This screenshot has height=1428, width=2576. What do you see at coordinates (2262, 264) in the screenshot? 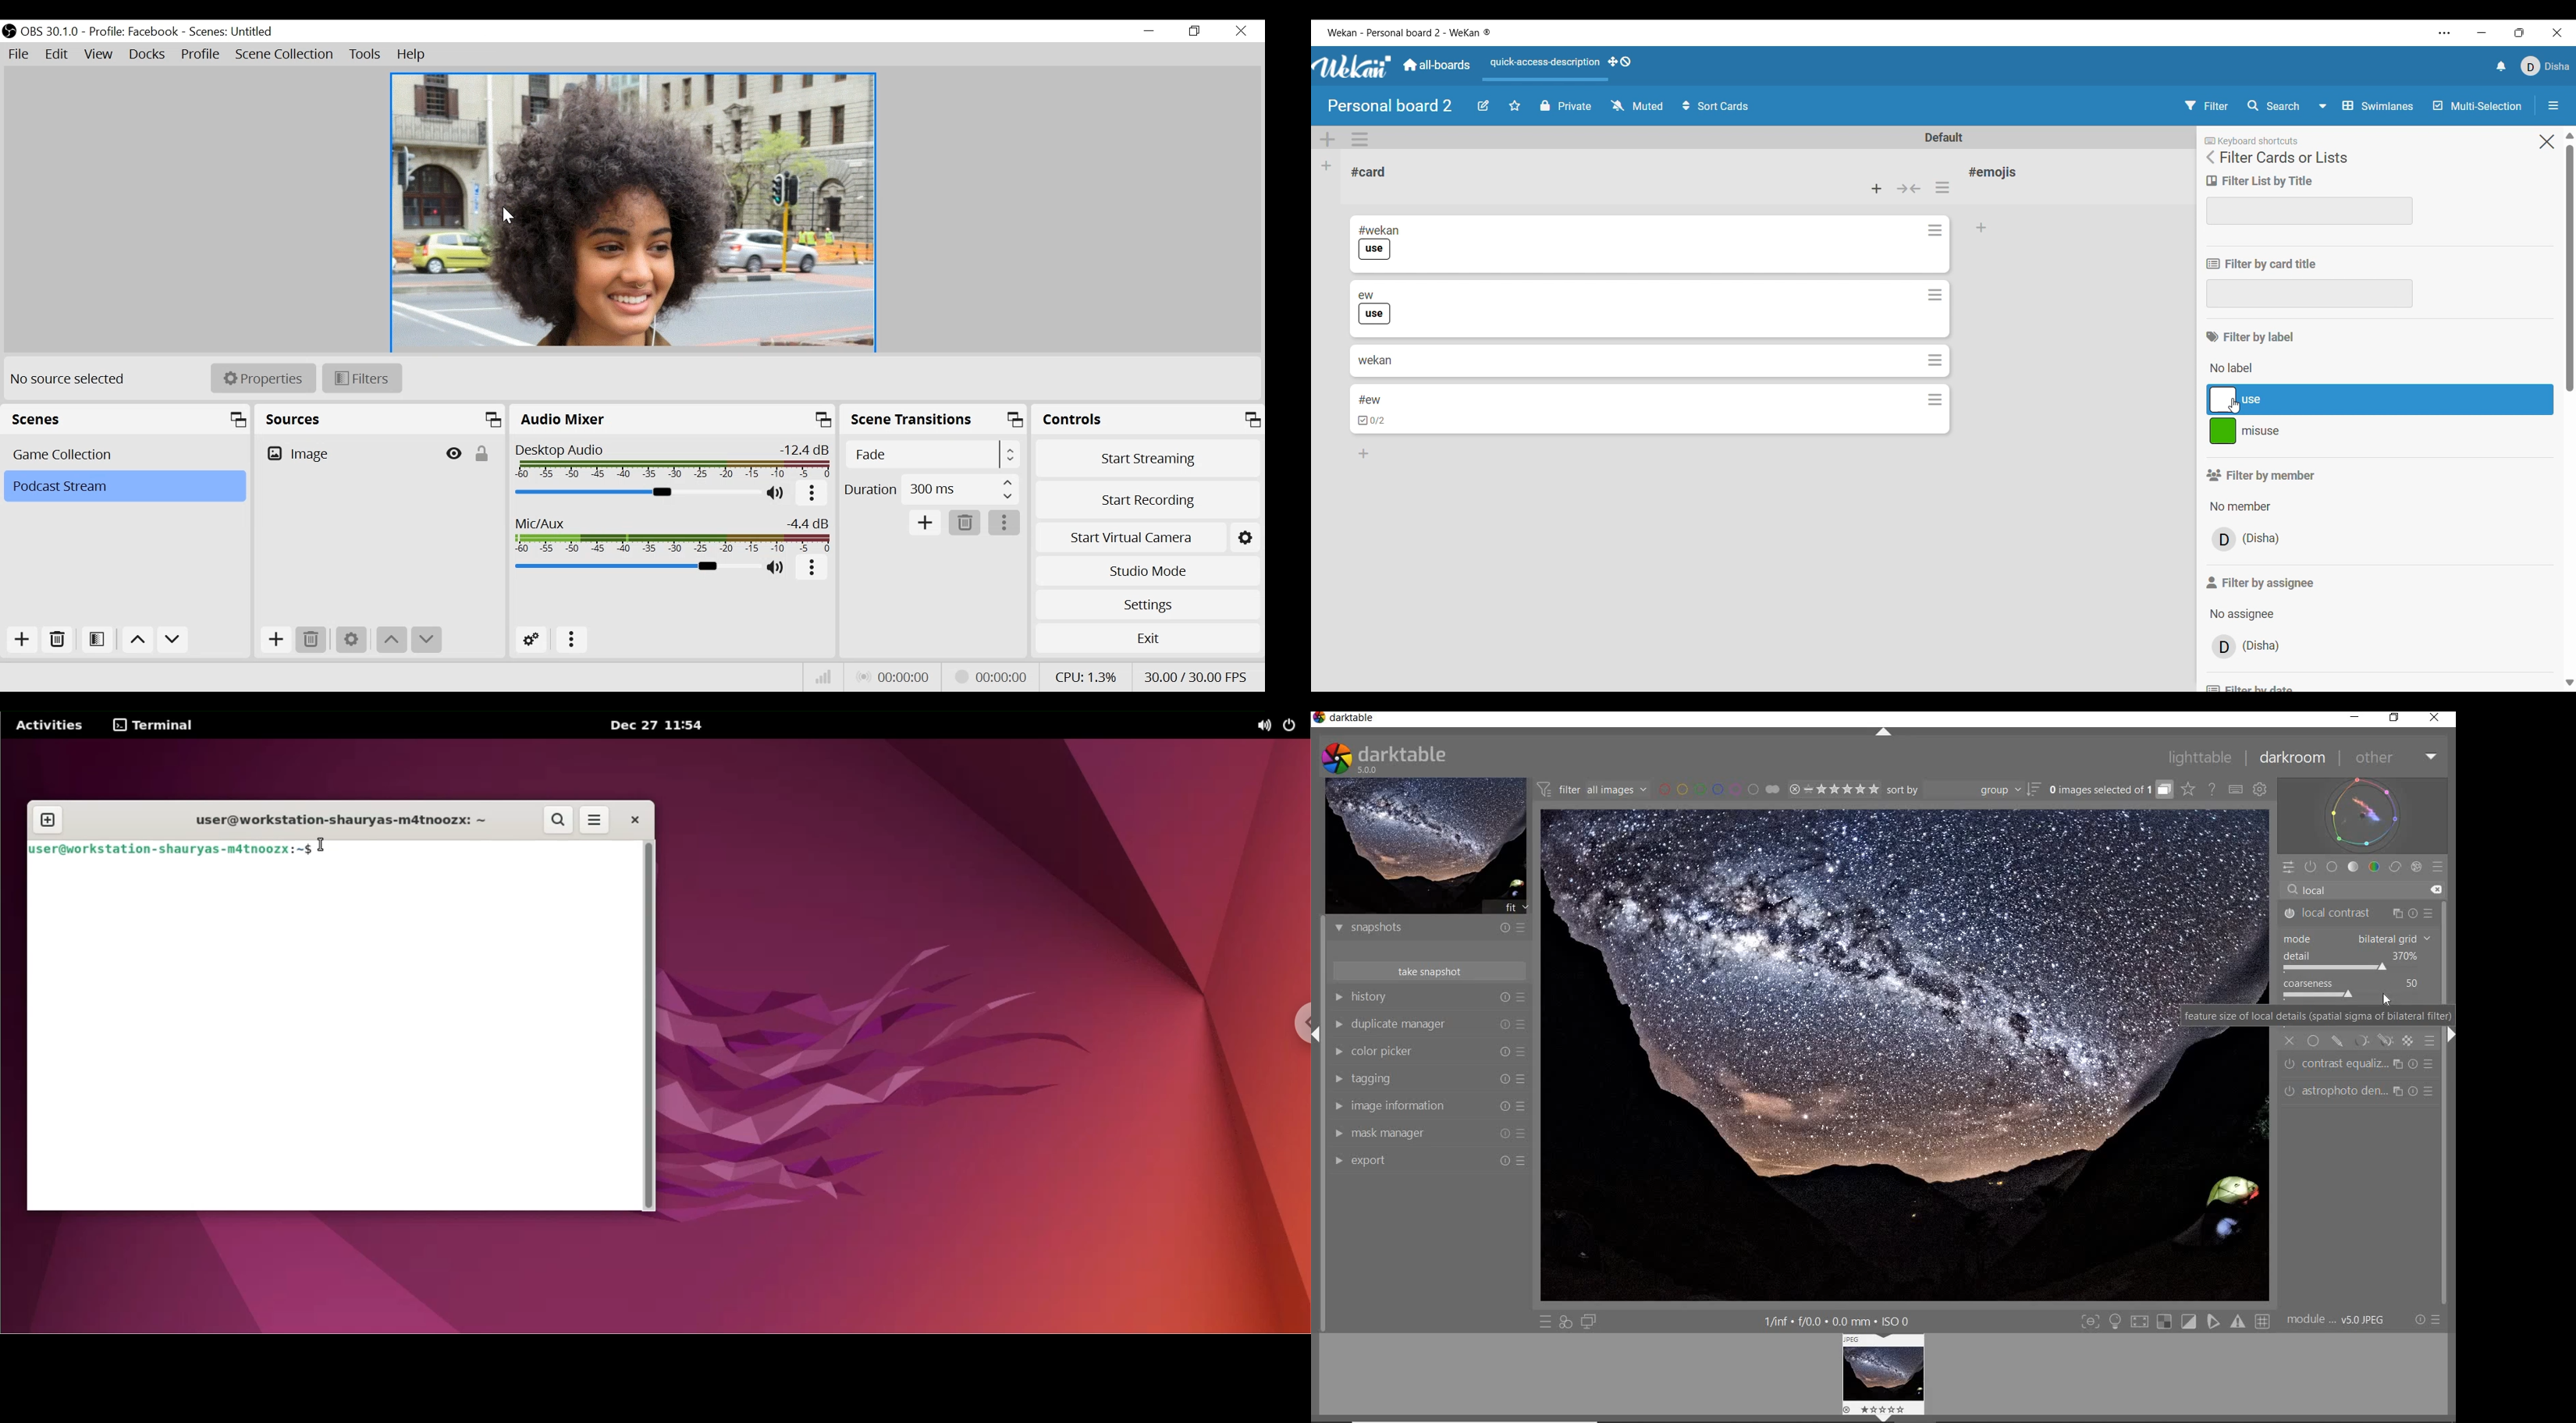
I see `Filter title` at bounding box center [2262, 264].